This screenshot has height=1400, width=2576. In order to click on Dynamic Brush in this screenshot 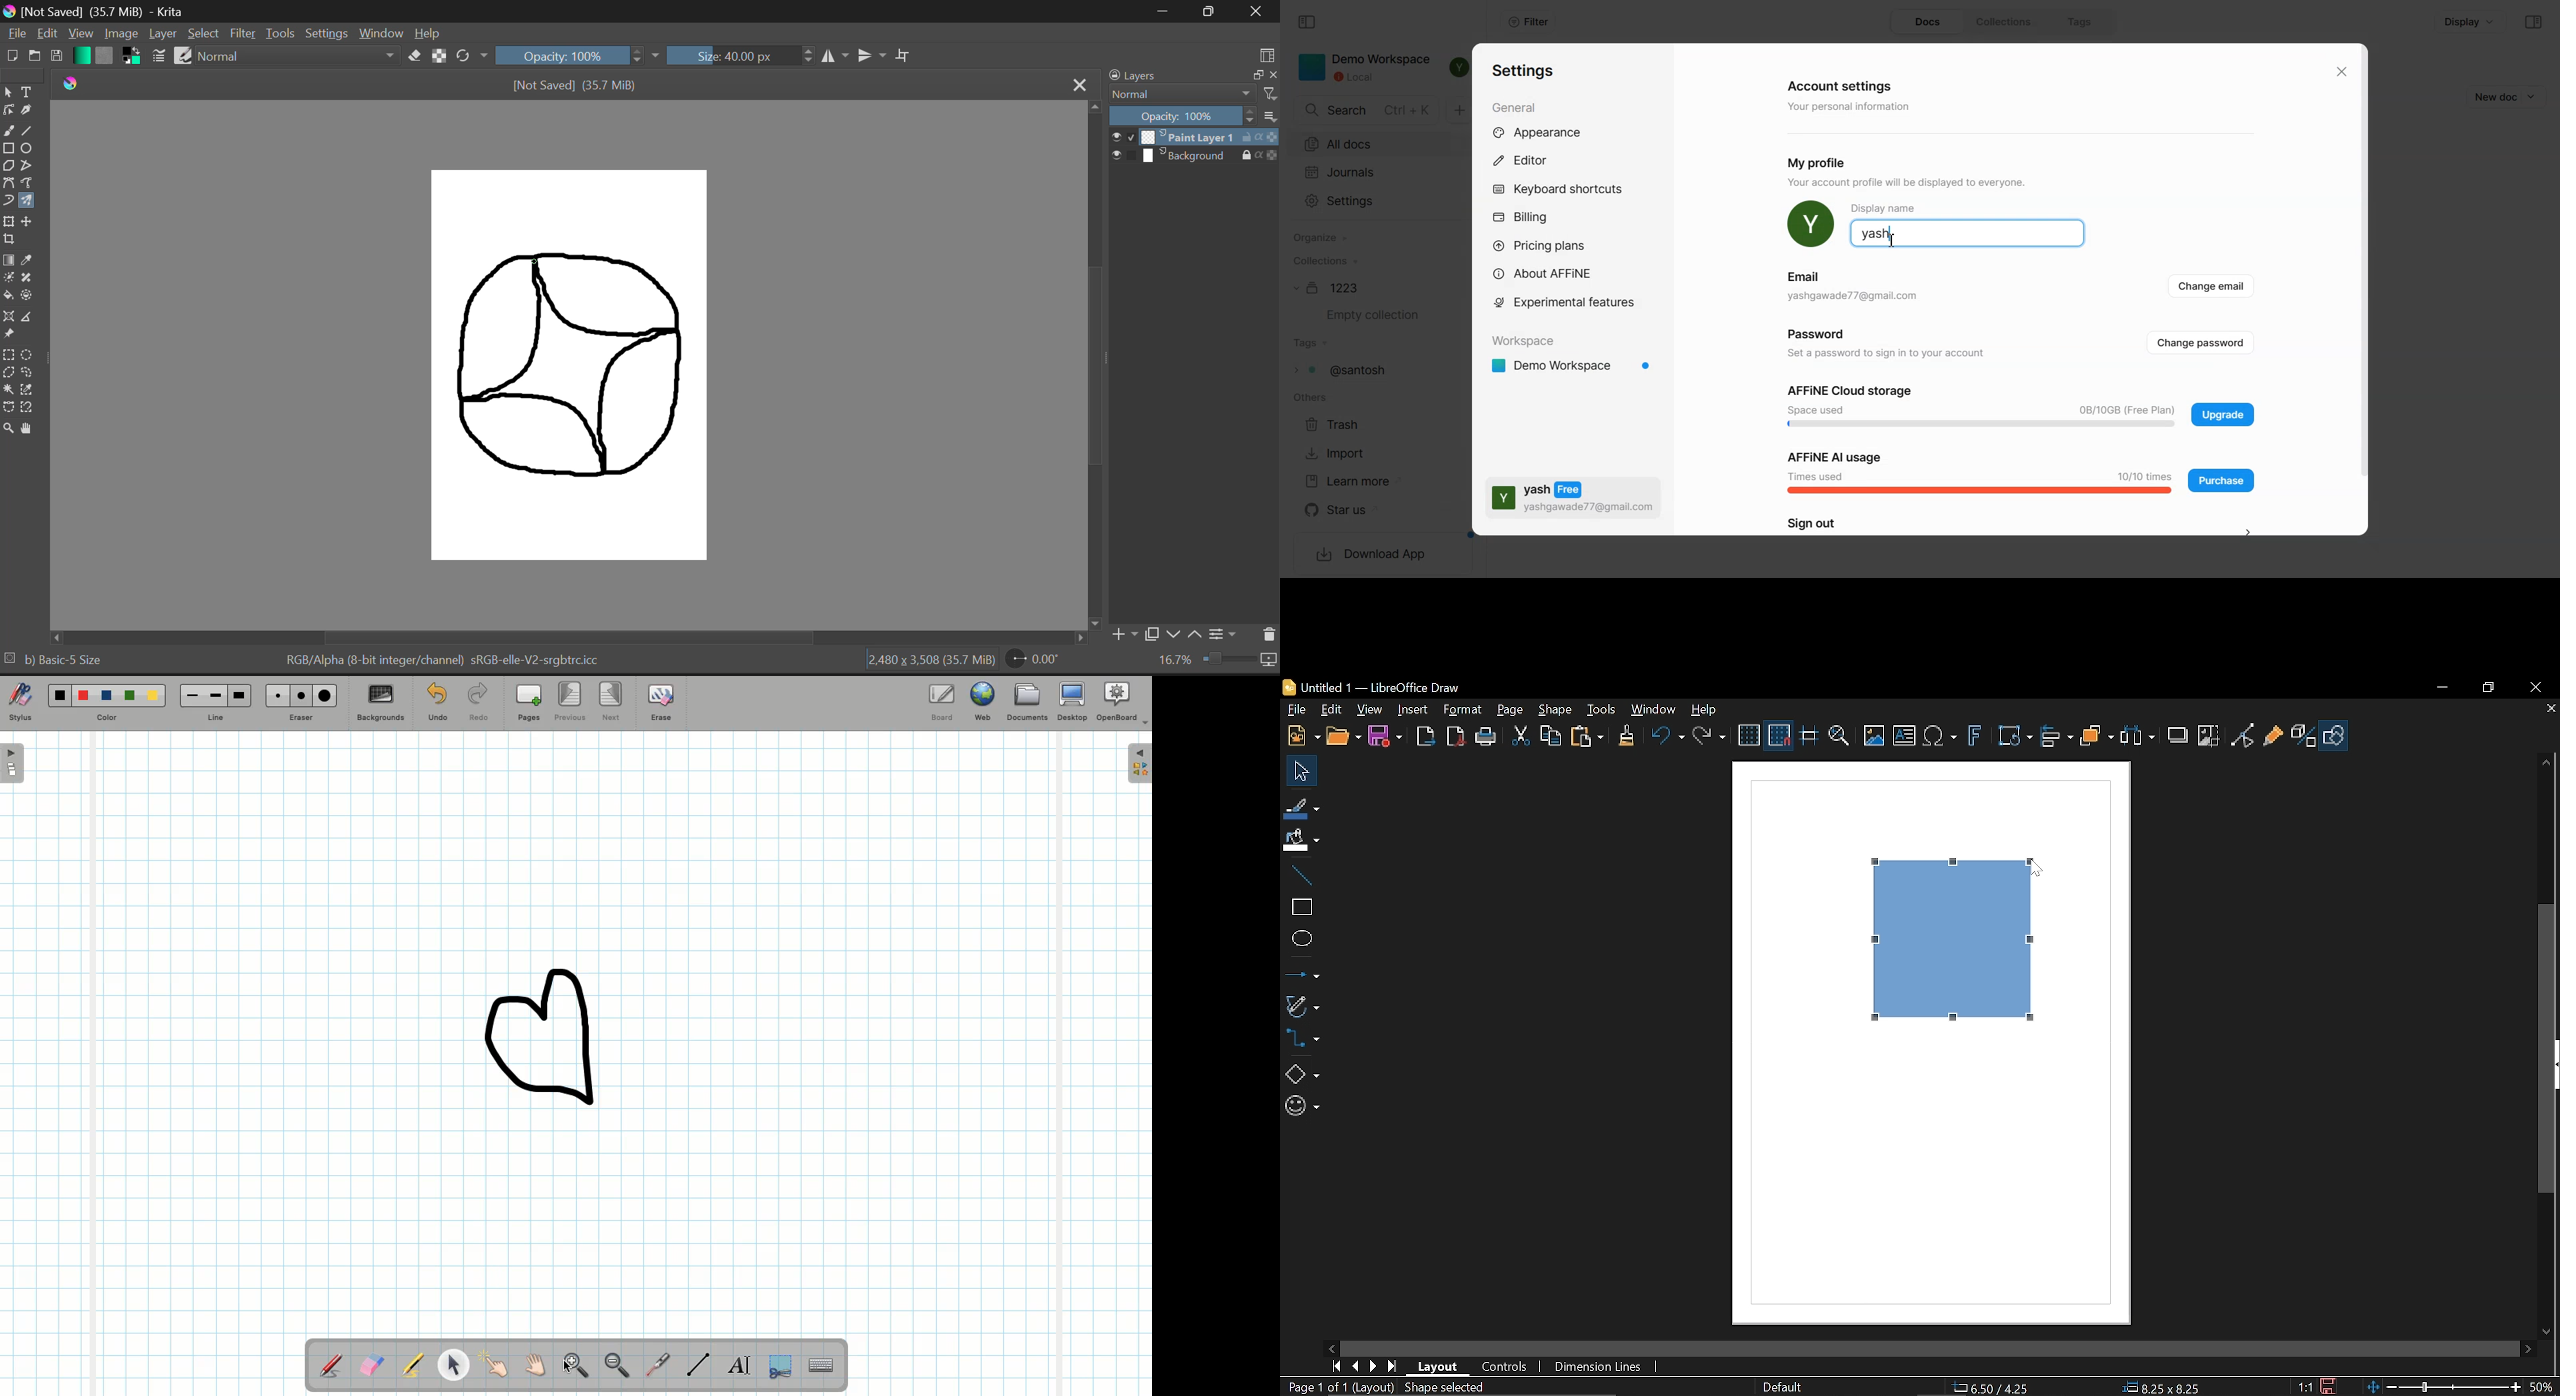, I will do `click(8, 201)`.